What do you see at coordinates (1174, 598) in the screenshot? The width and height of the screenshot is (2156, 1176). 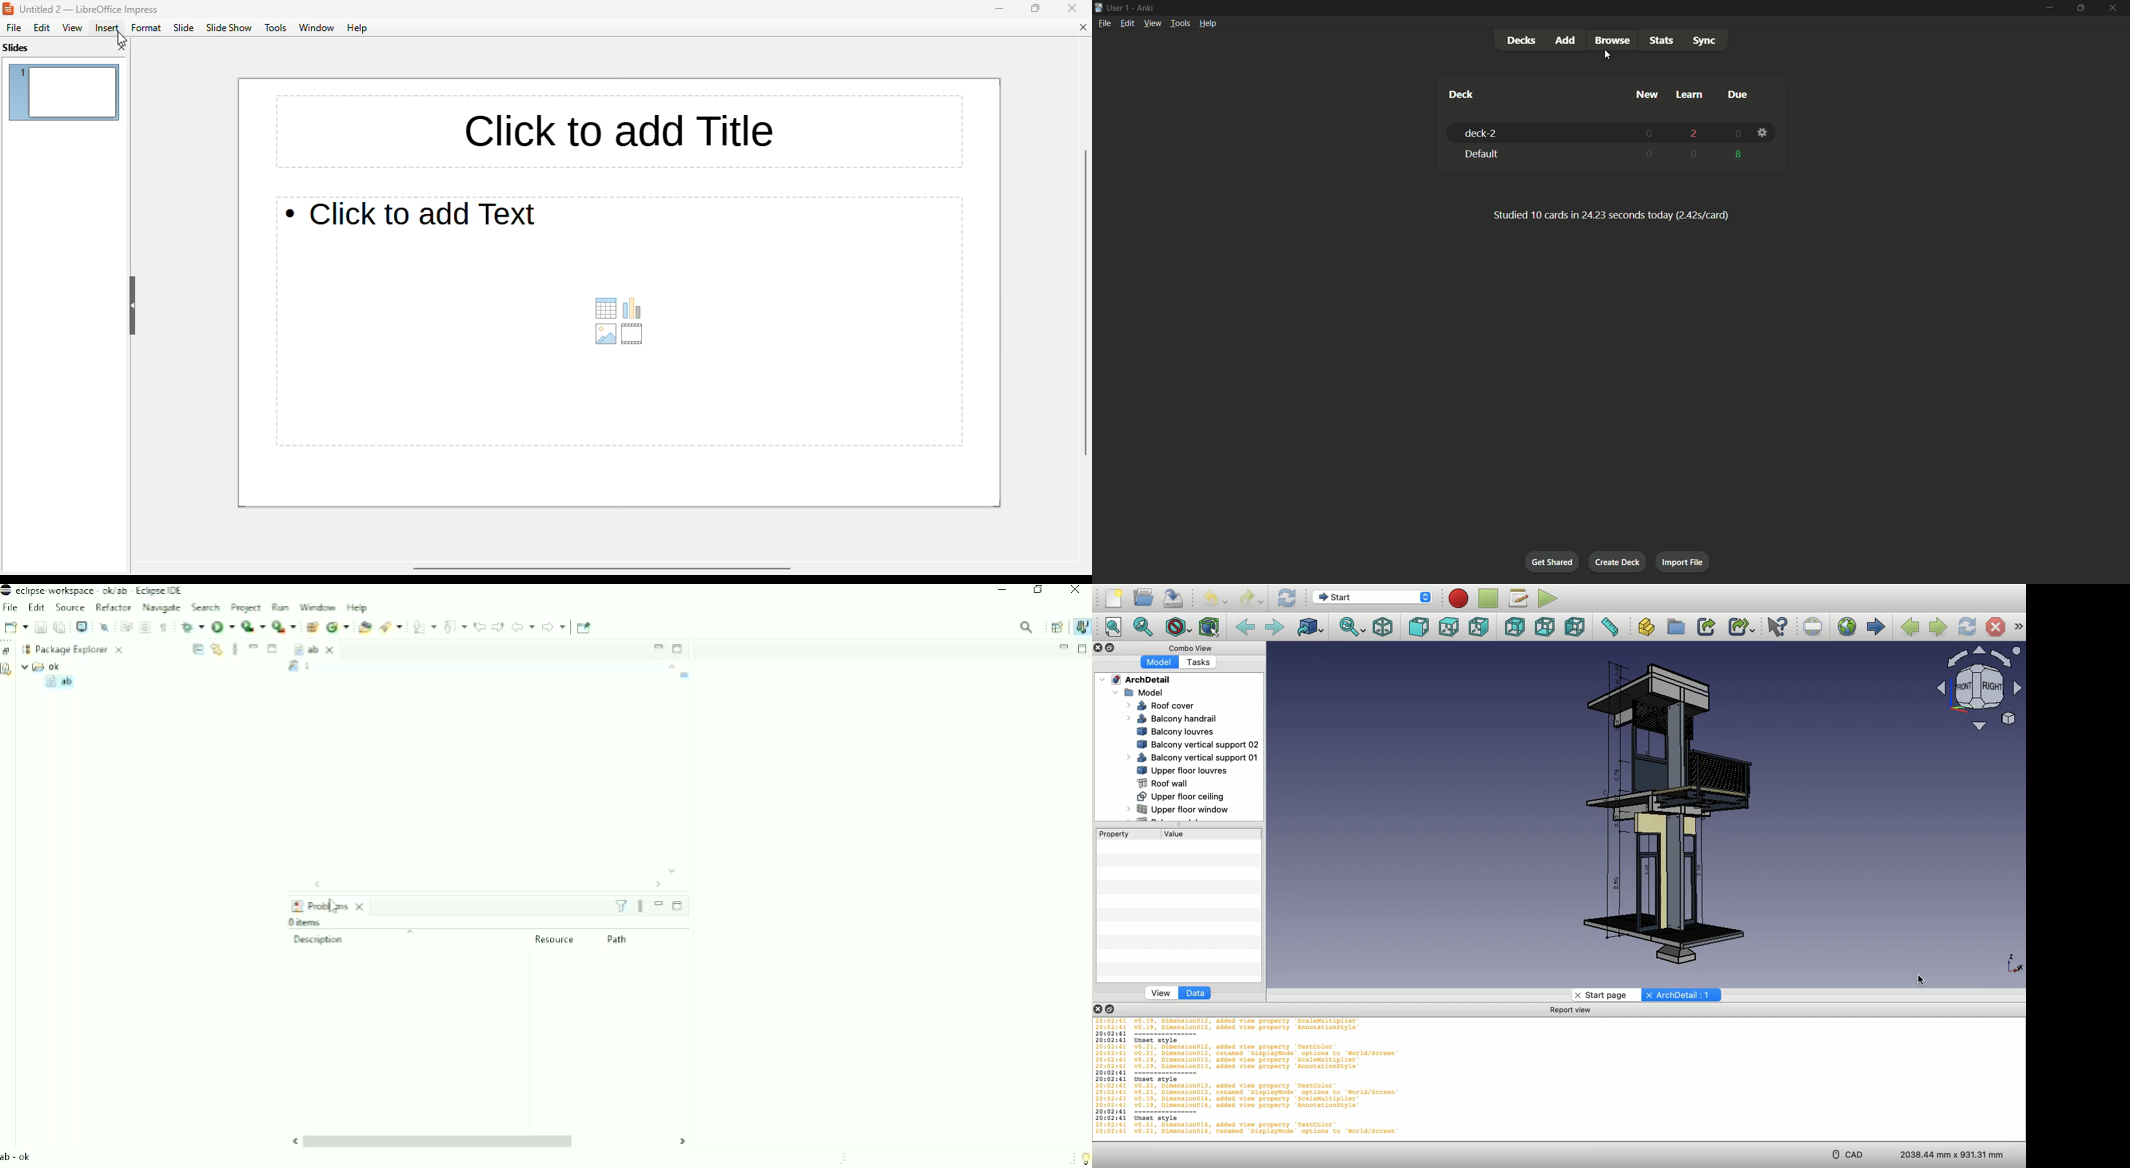 I see `Save` at bounding box center [1174, 598].